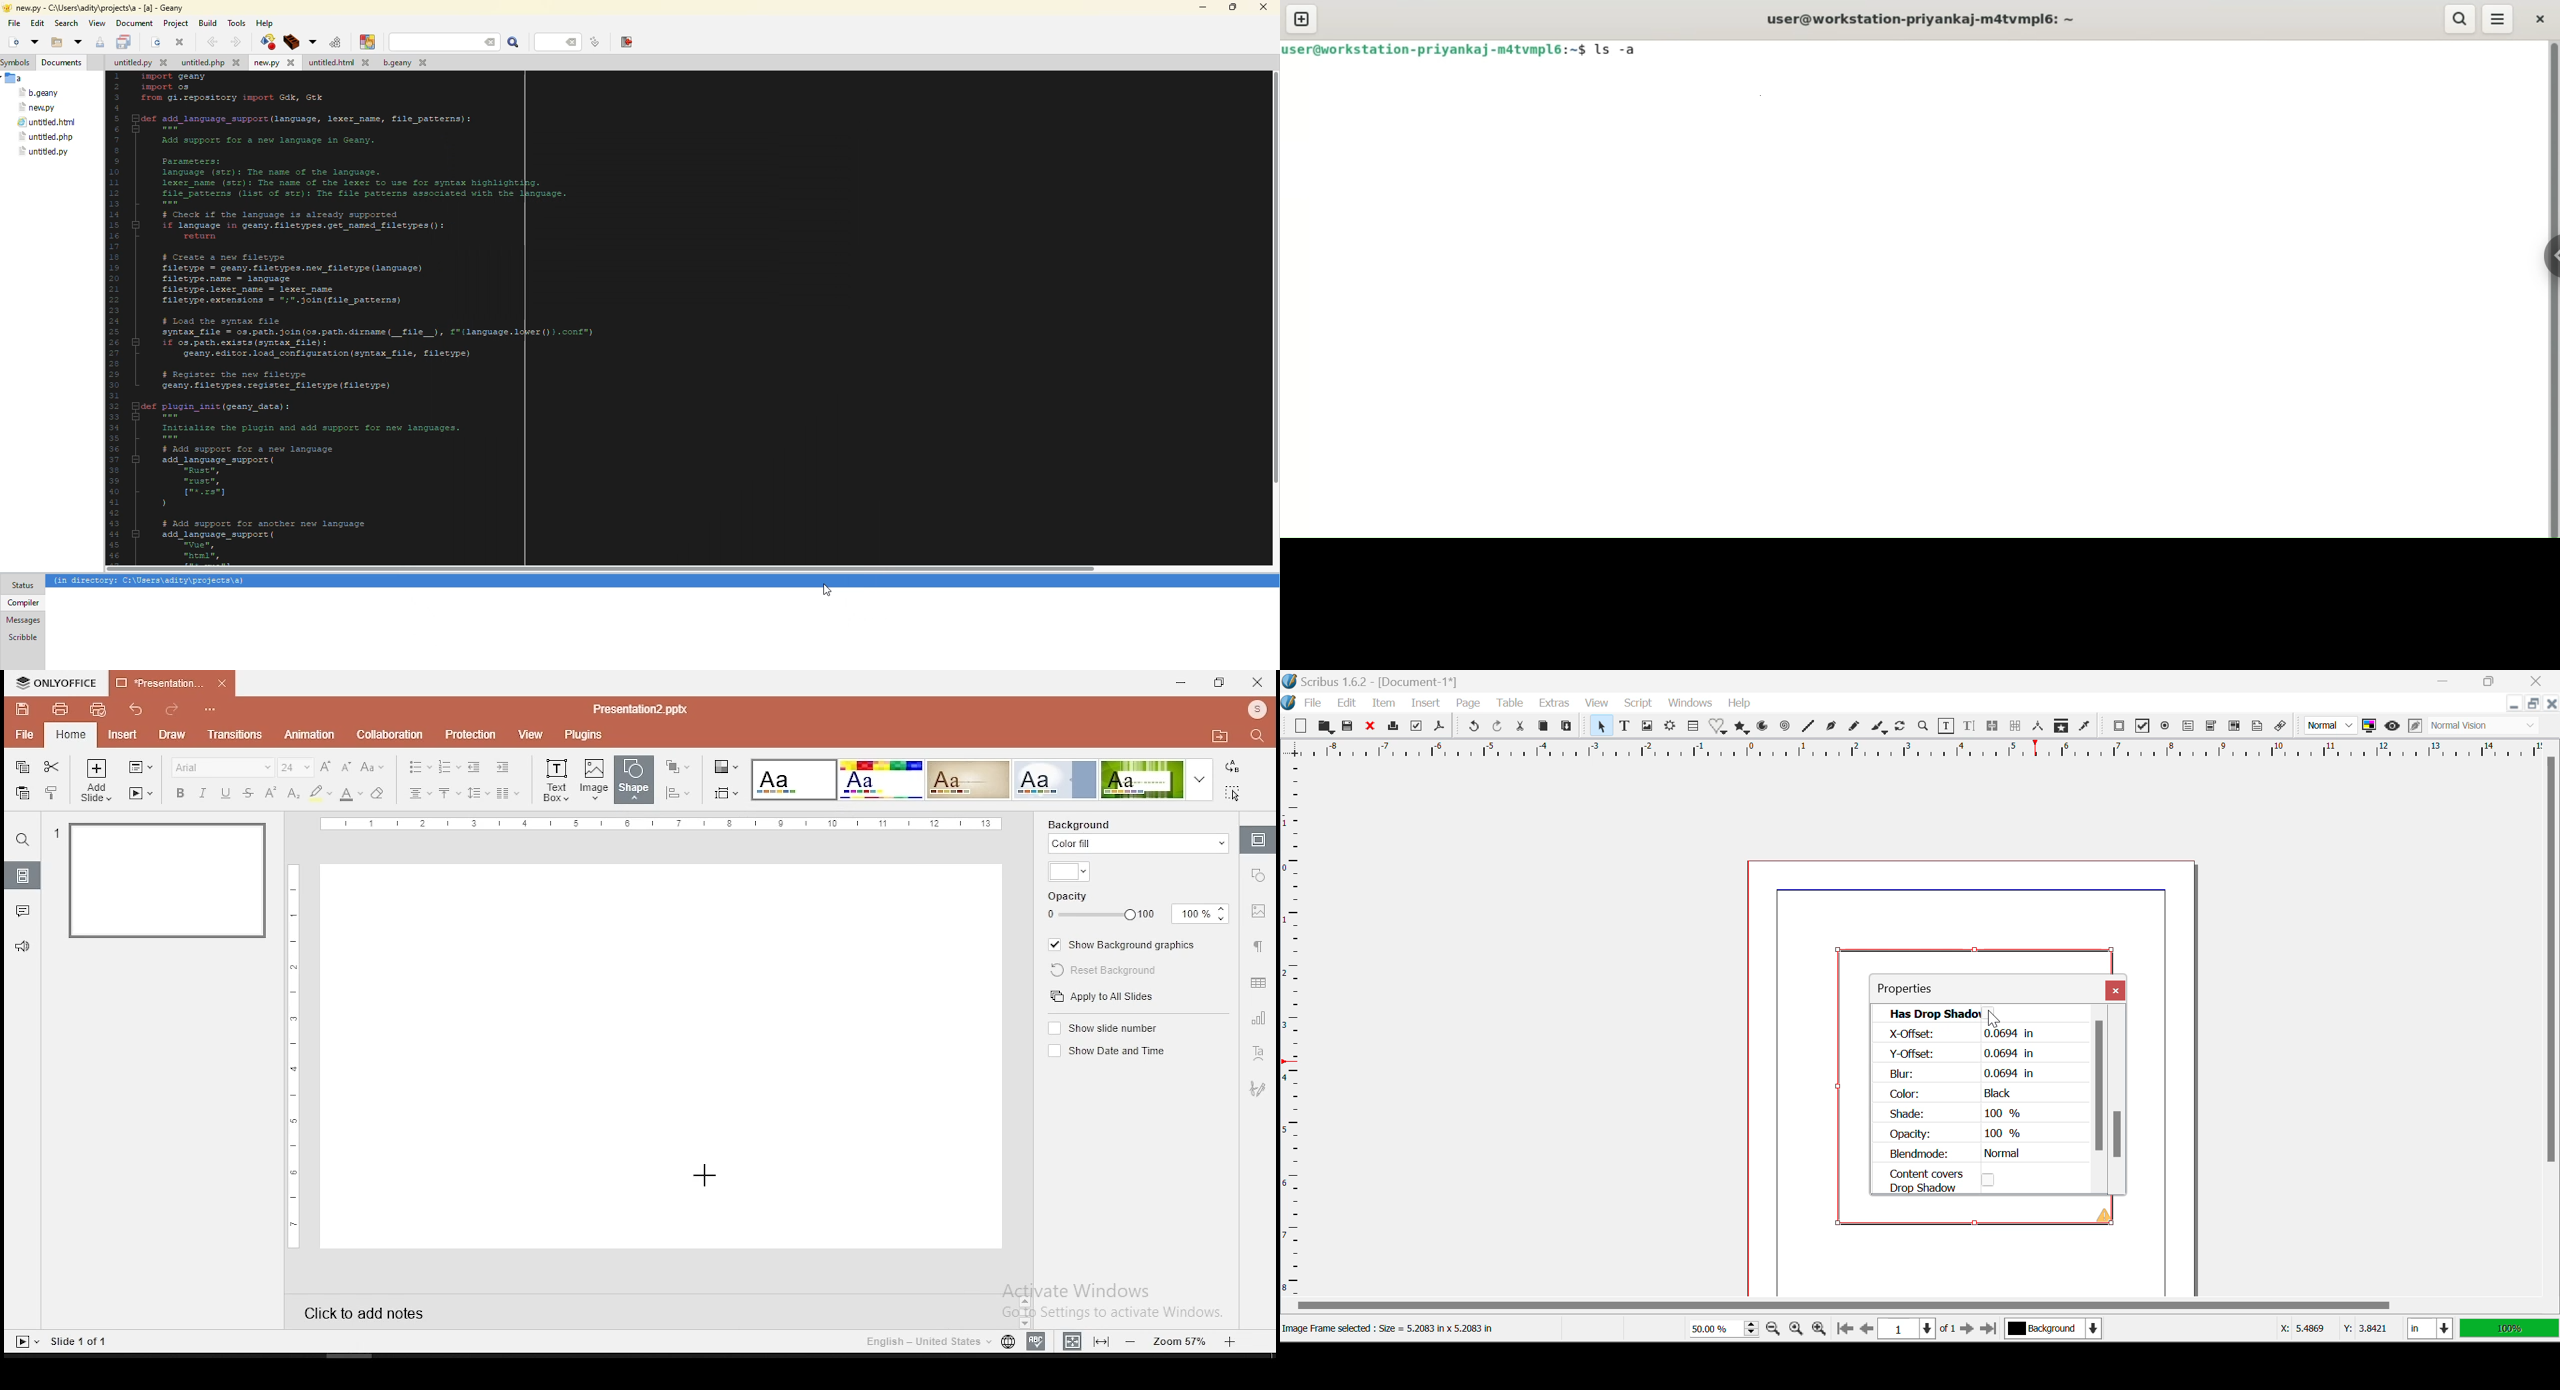  Describe the element at coordinates (1820, 1330) in the screenshot. I see `Zoom in` at that location.